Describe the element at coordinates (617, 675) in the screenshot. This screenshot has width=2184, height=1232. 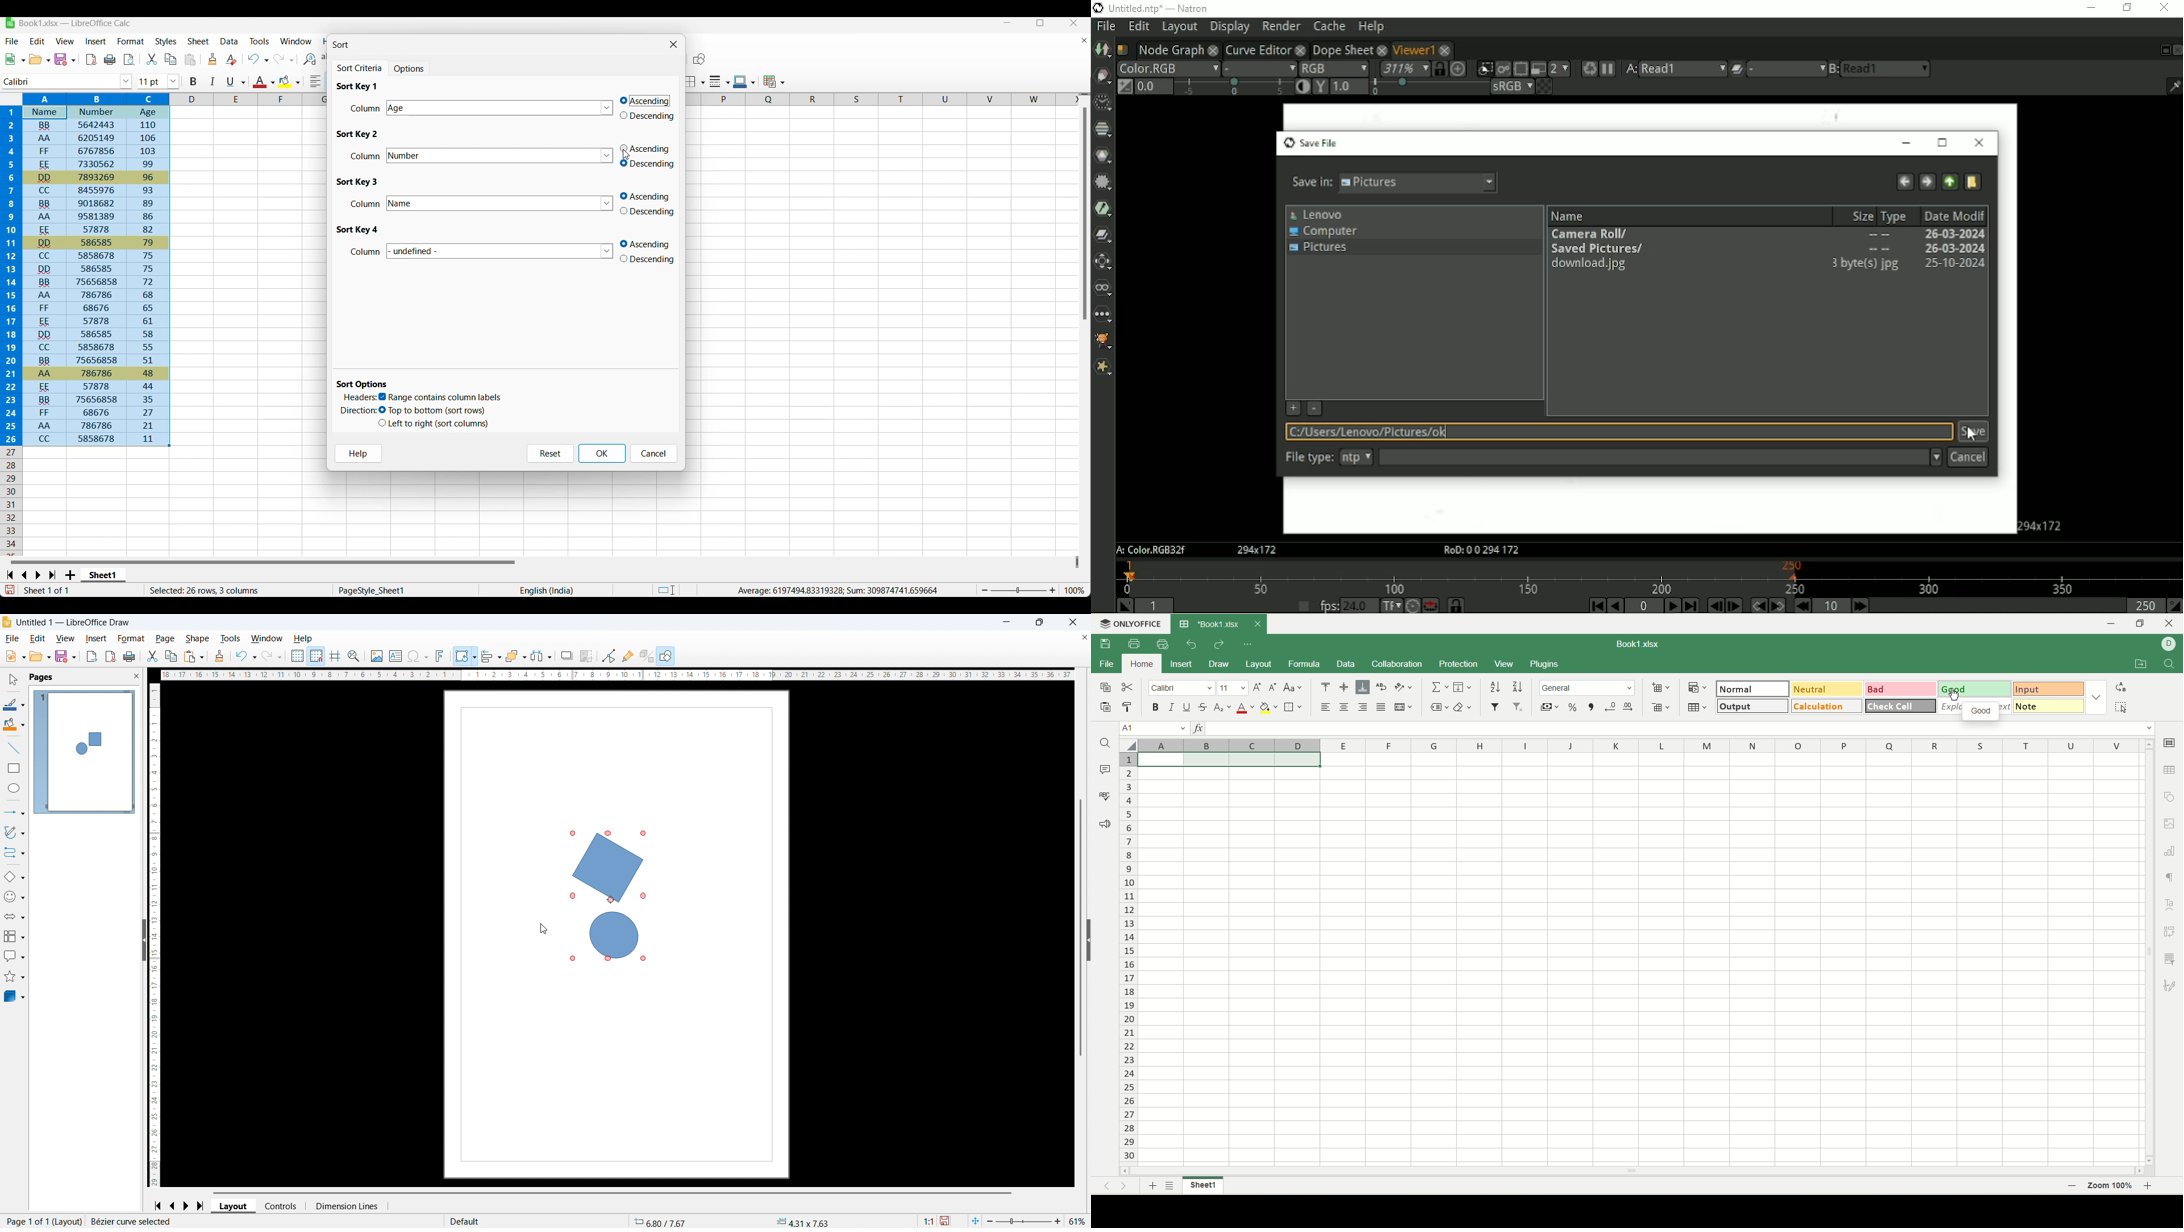
I see `Horizontal ruler ` at that location.